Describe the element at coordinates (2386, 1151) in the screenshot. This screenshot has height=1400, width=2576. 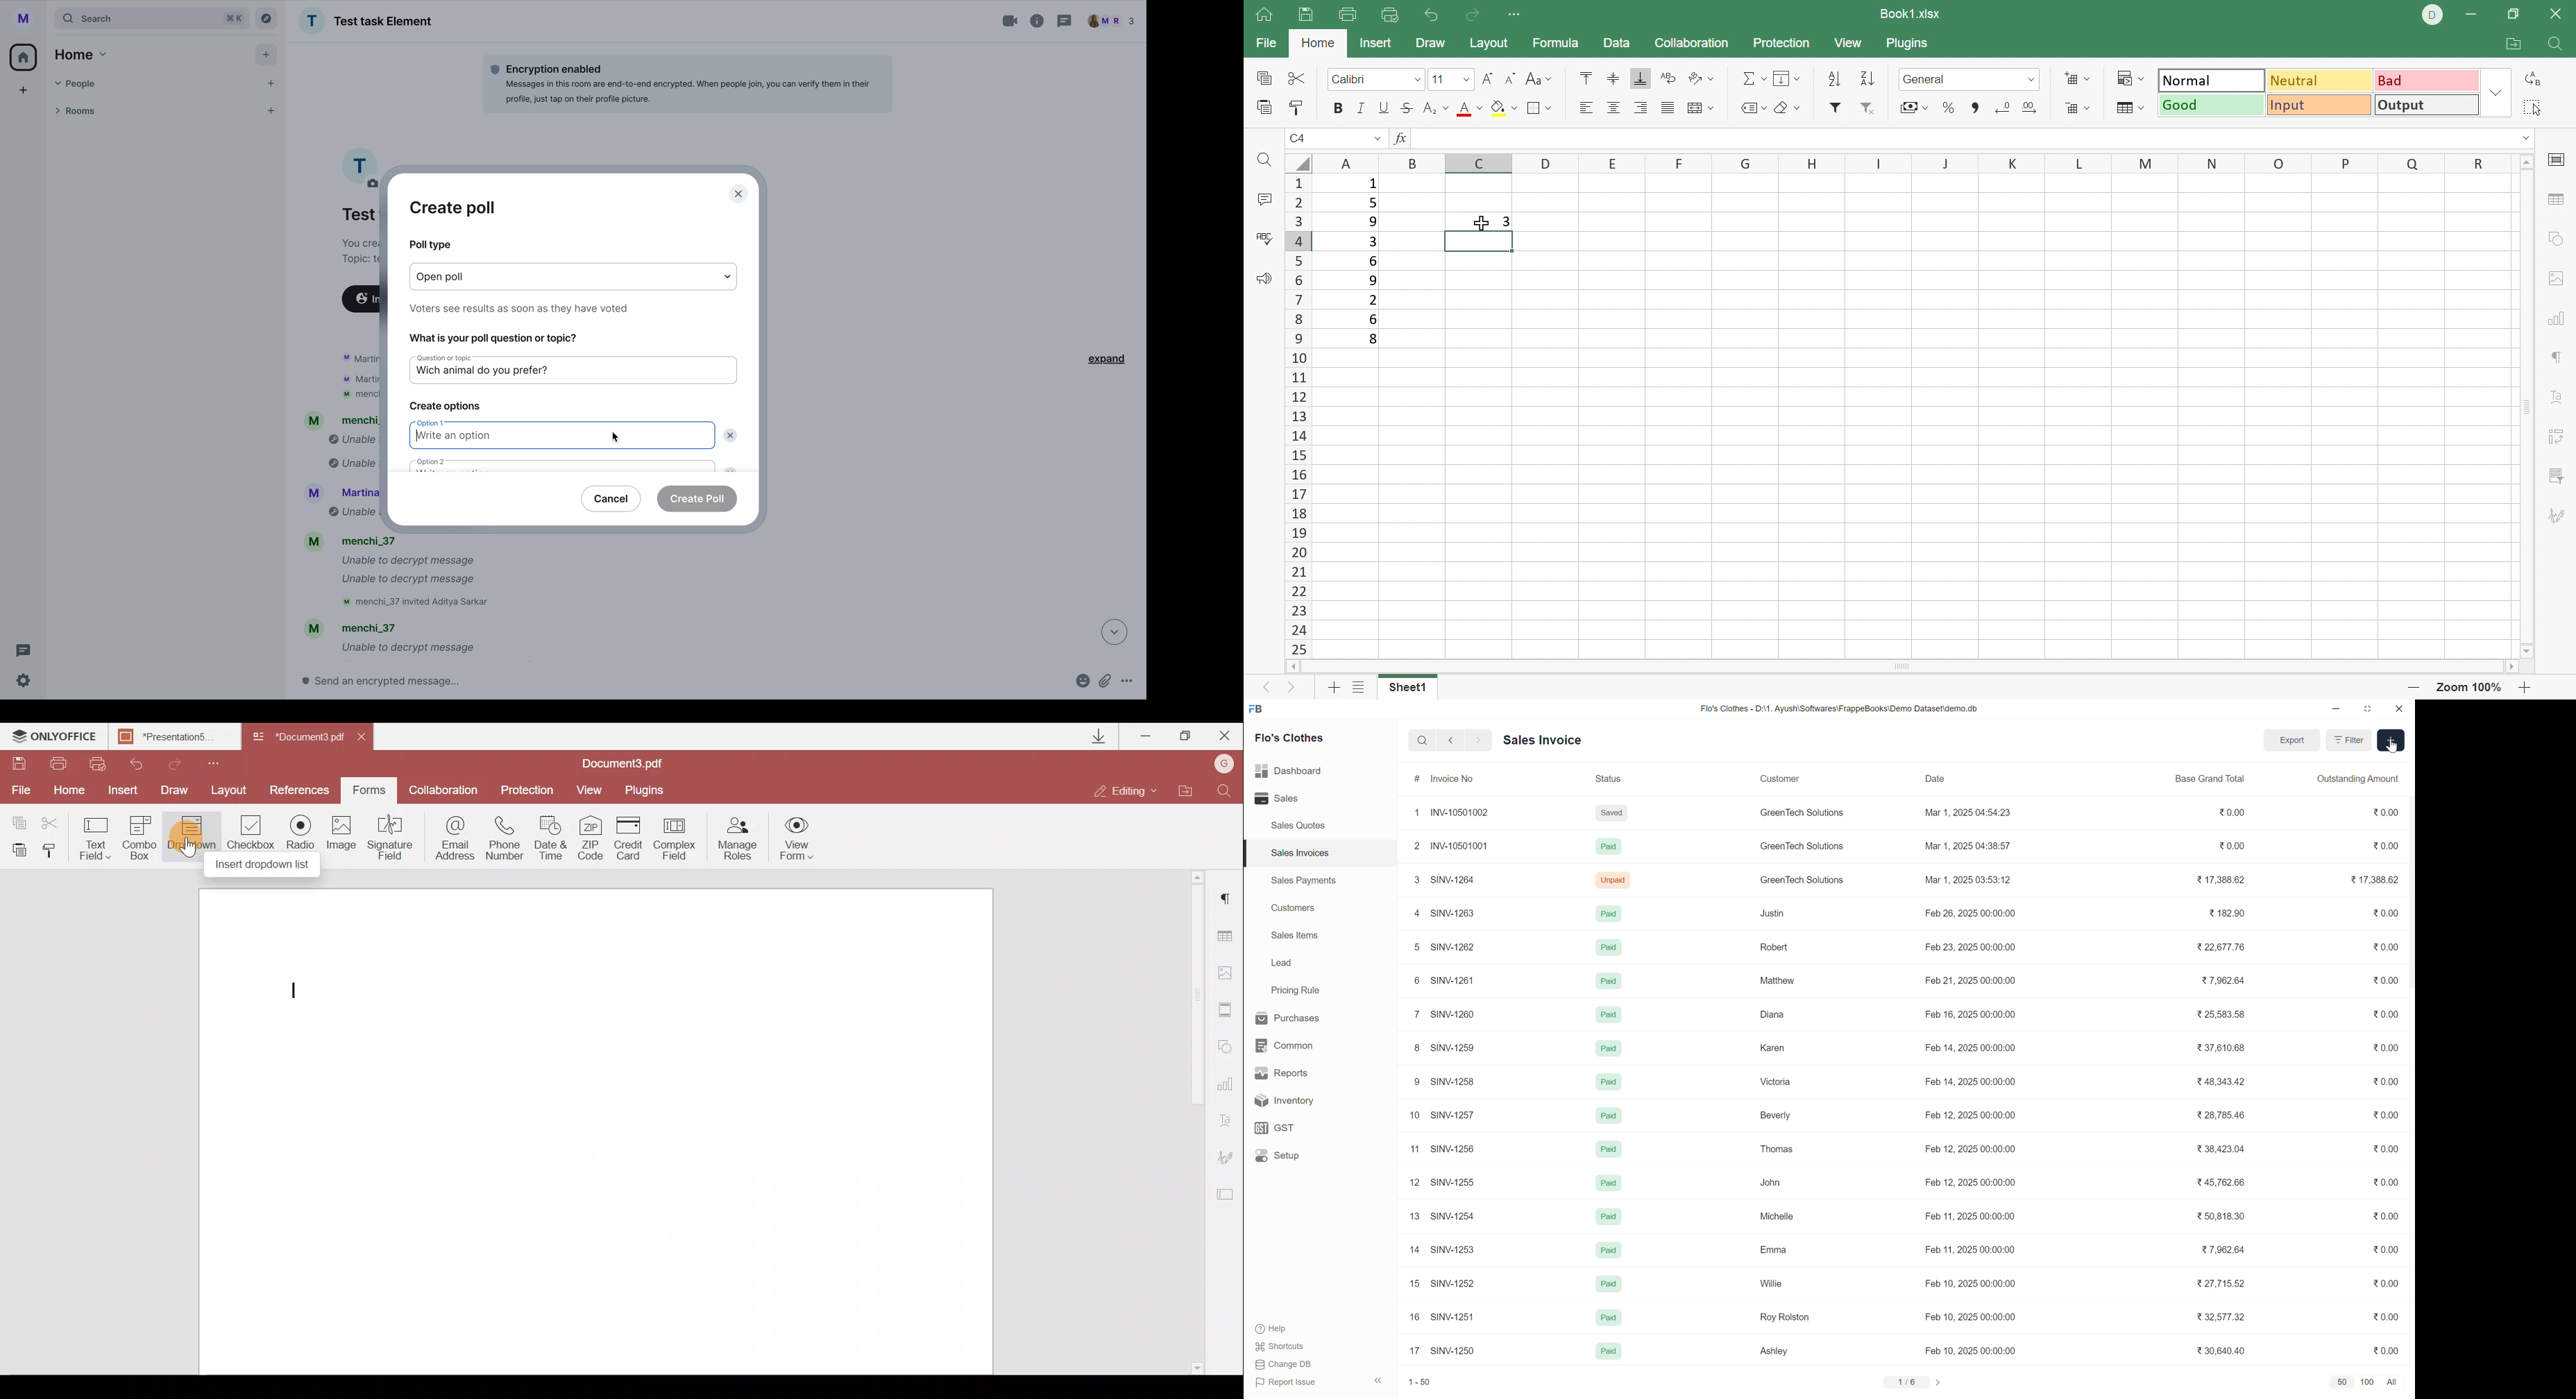
I see `₹0.00` at that location.